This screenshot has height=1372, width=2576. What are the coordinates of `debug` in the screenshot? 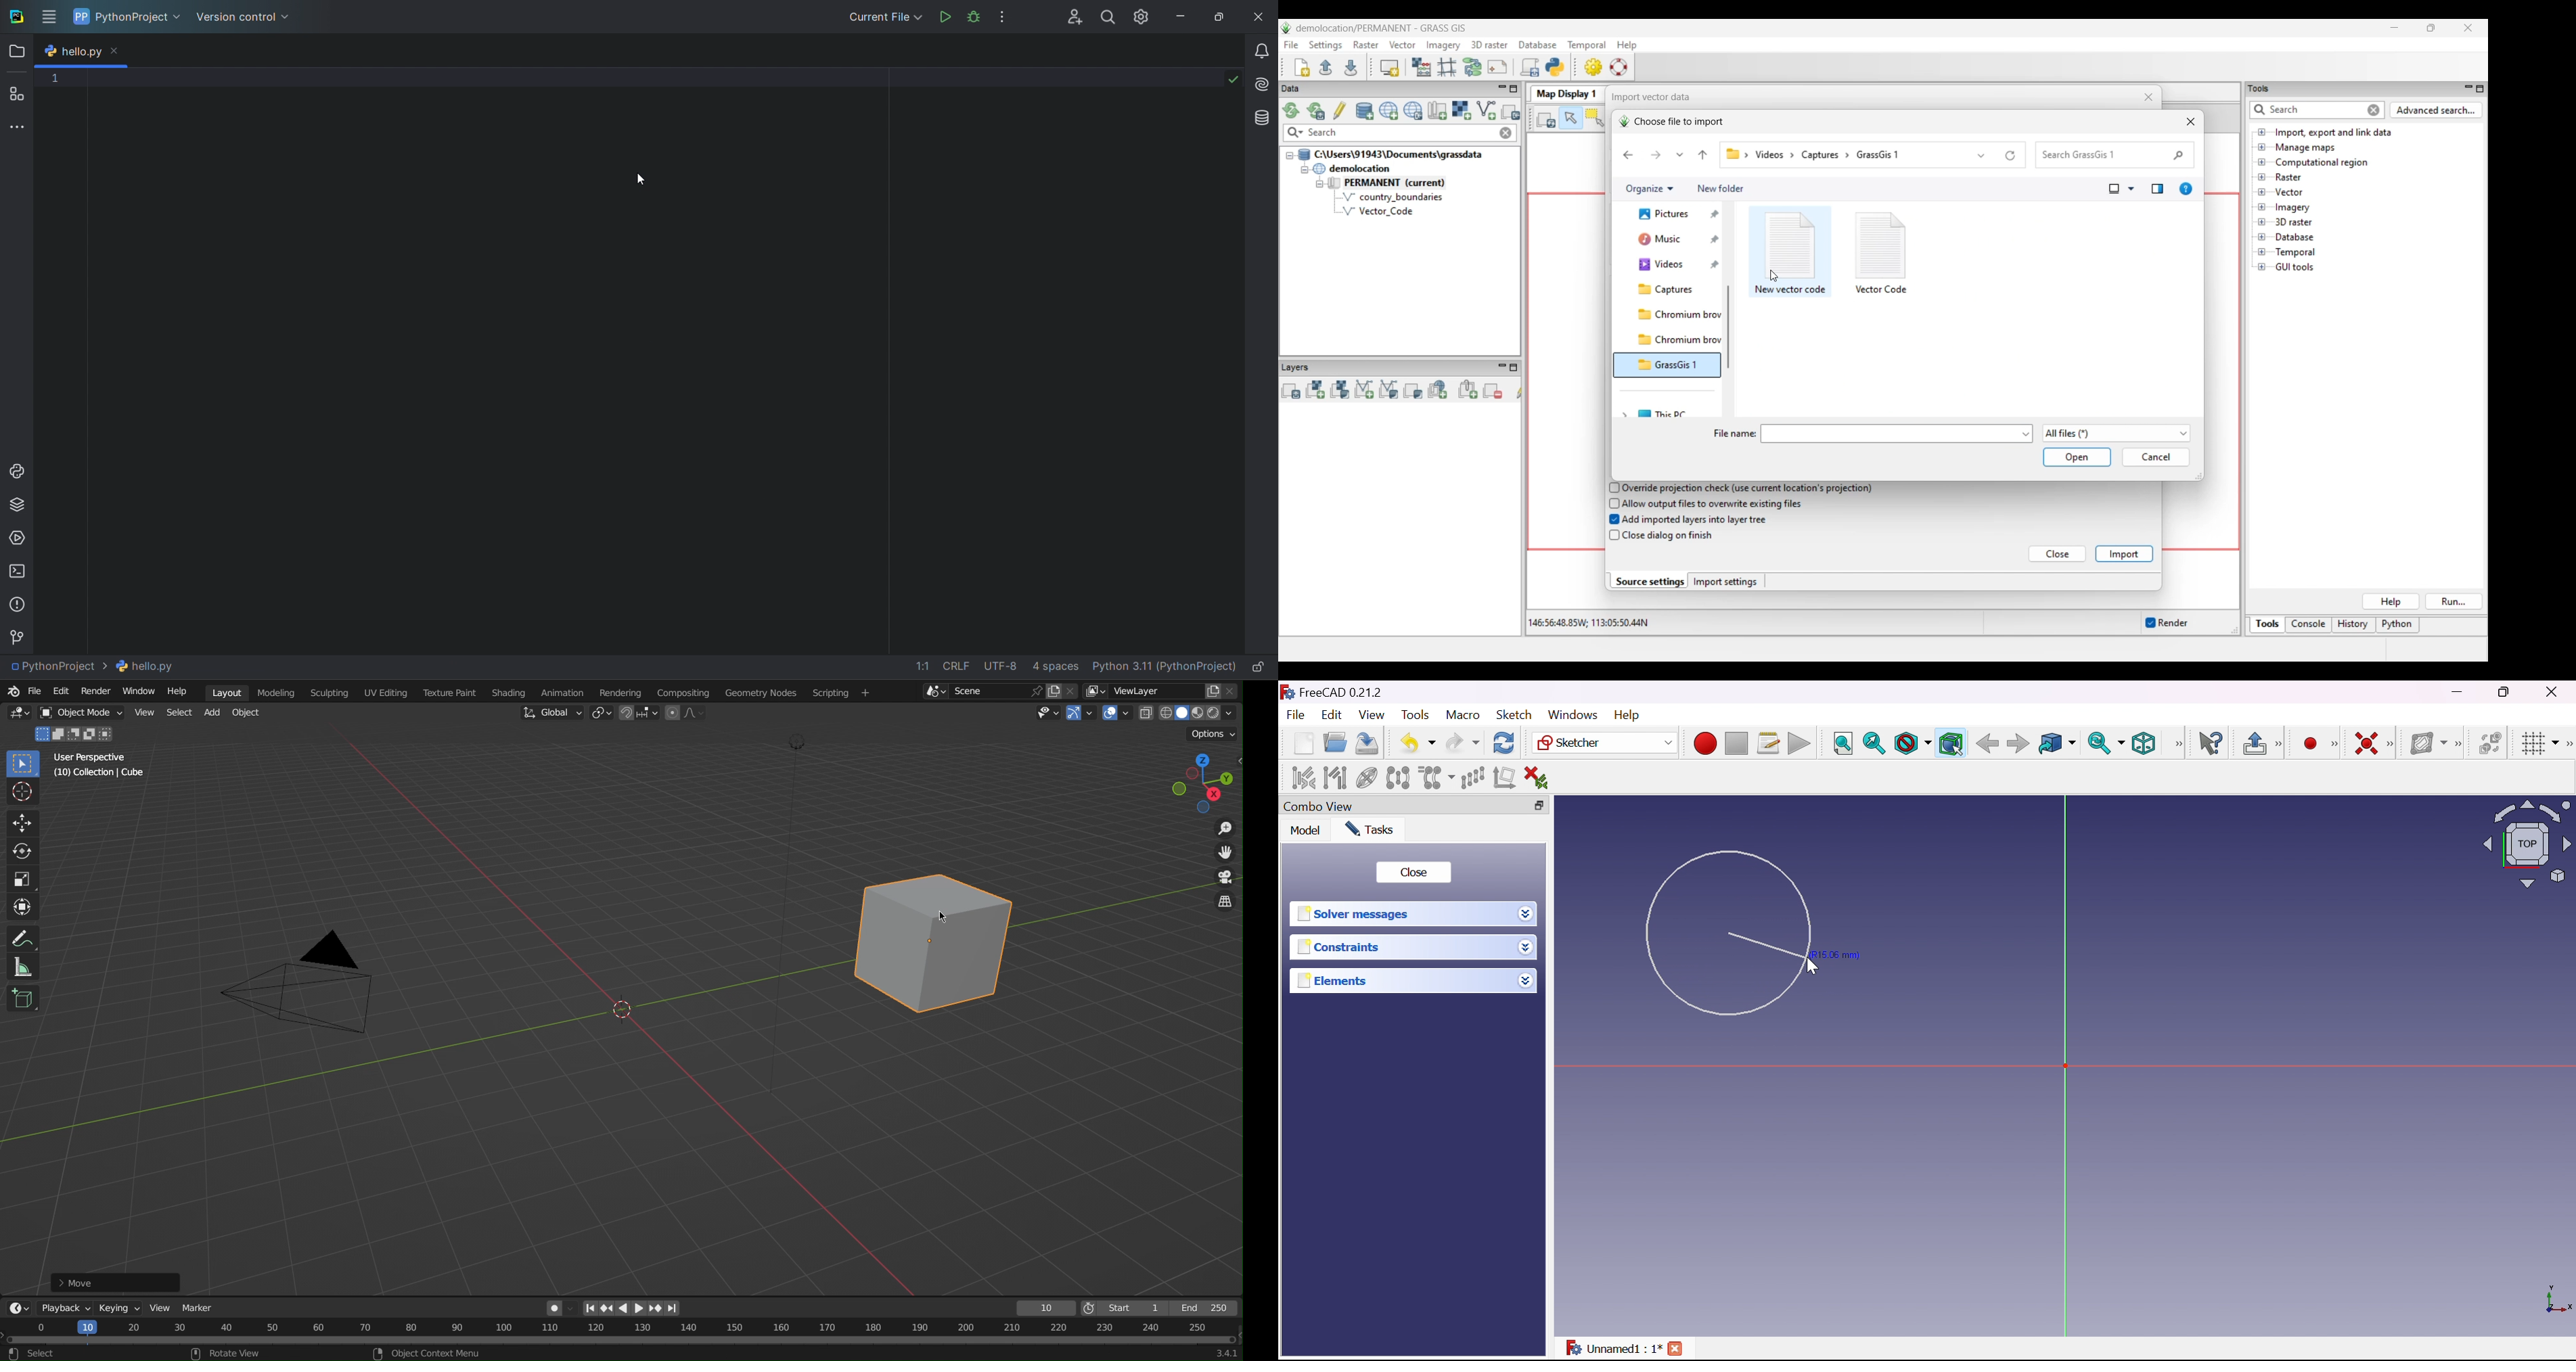 It's located at (975, 17).